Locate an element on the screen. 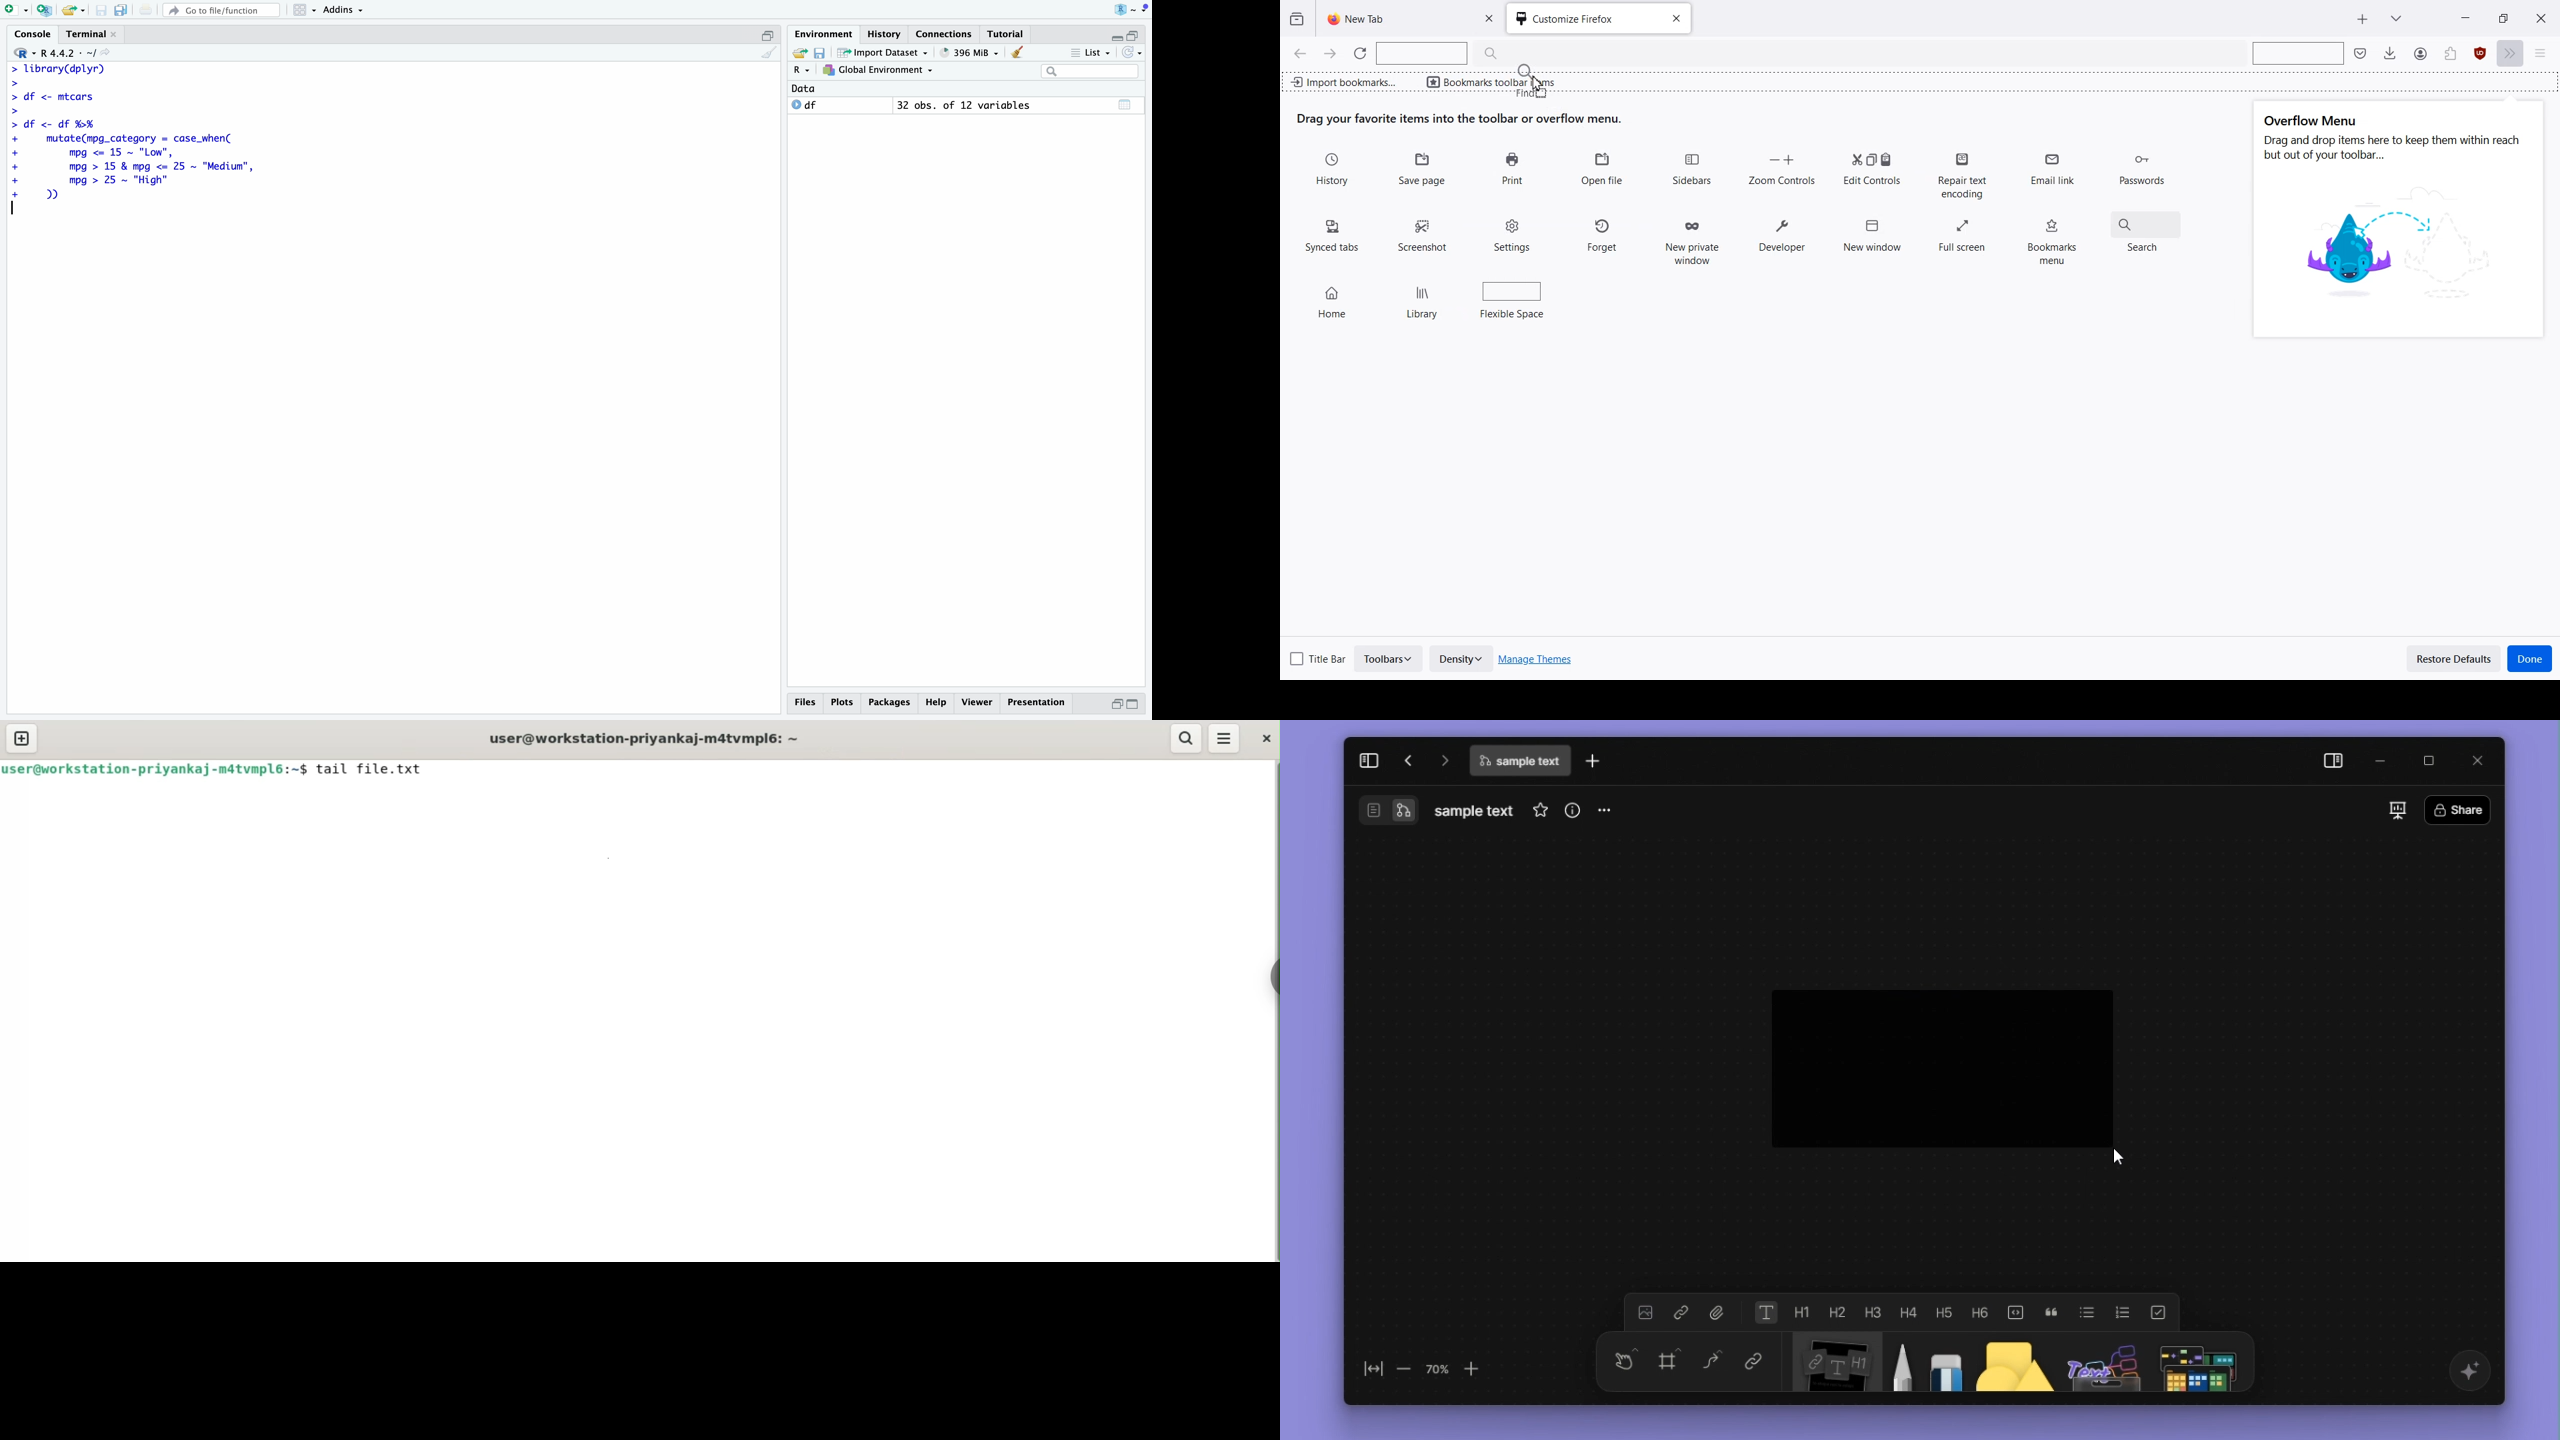 This screenshot has height=1456, width=2576. Open file is located at coordinates (1602, 169).